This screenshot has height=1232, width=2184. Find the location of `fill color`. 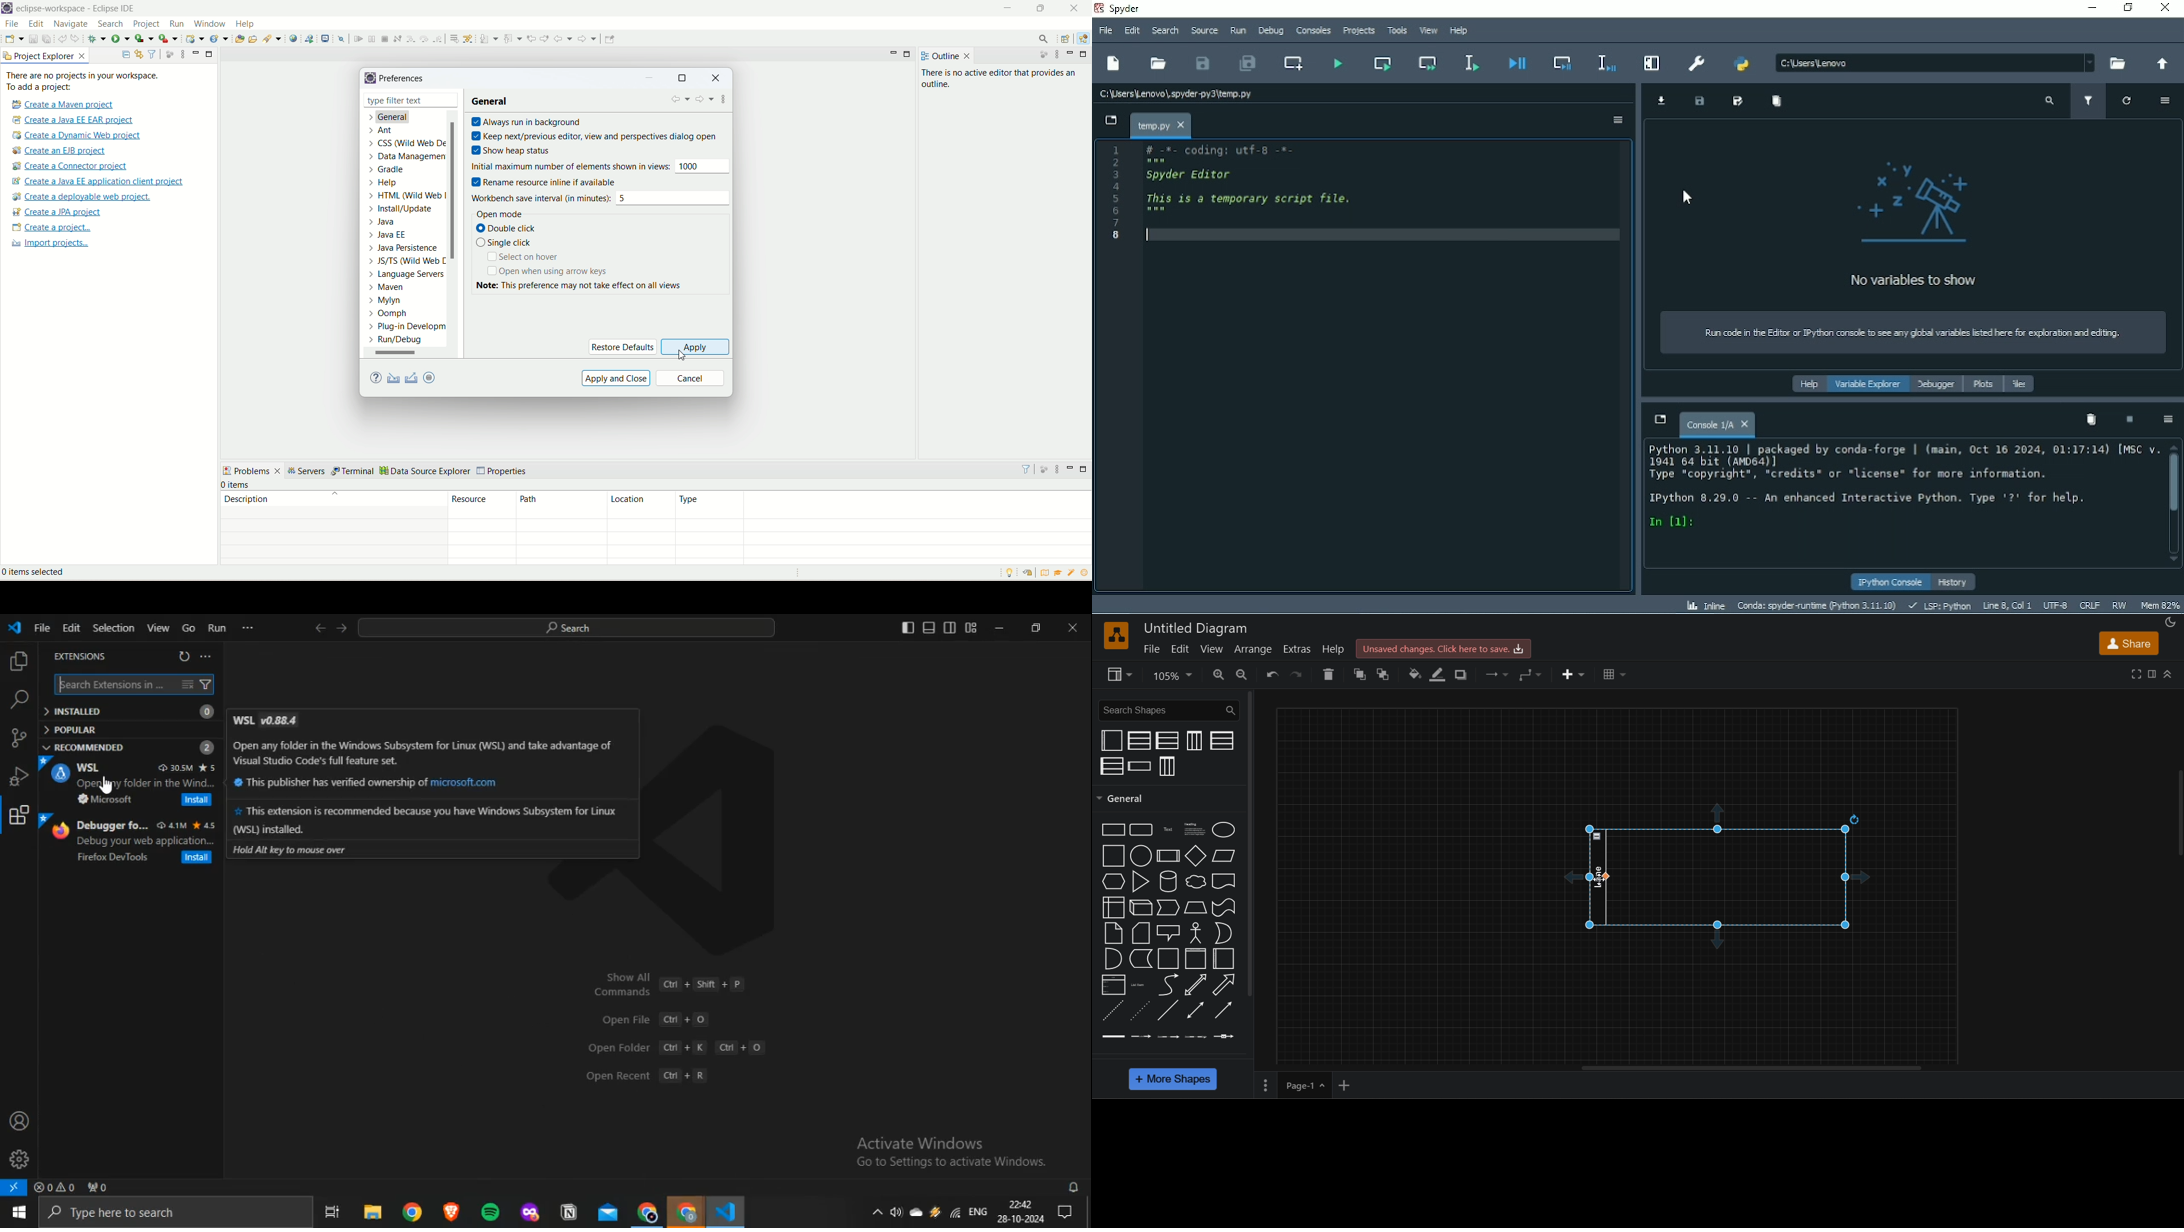

fill color is located at coordinates (1413, 673).